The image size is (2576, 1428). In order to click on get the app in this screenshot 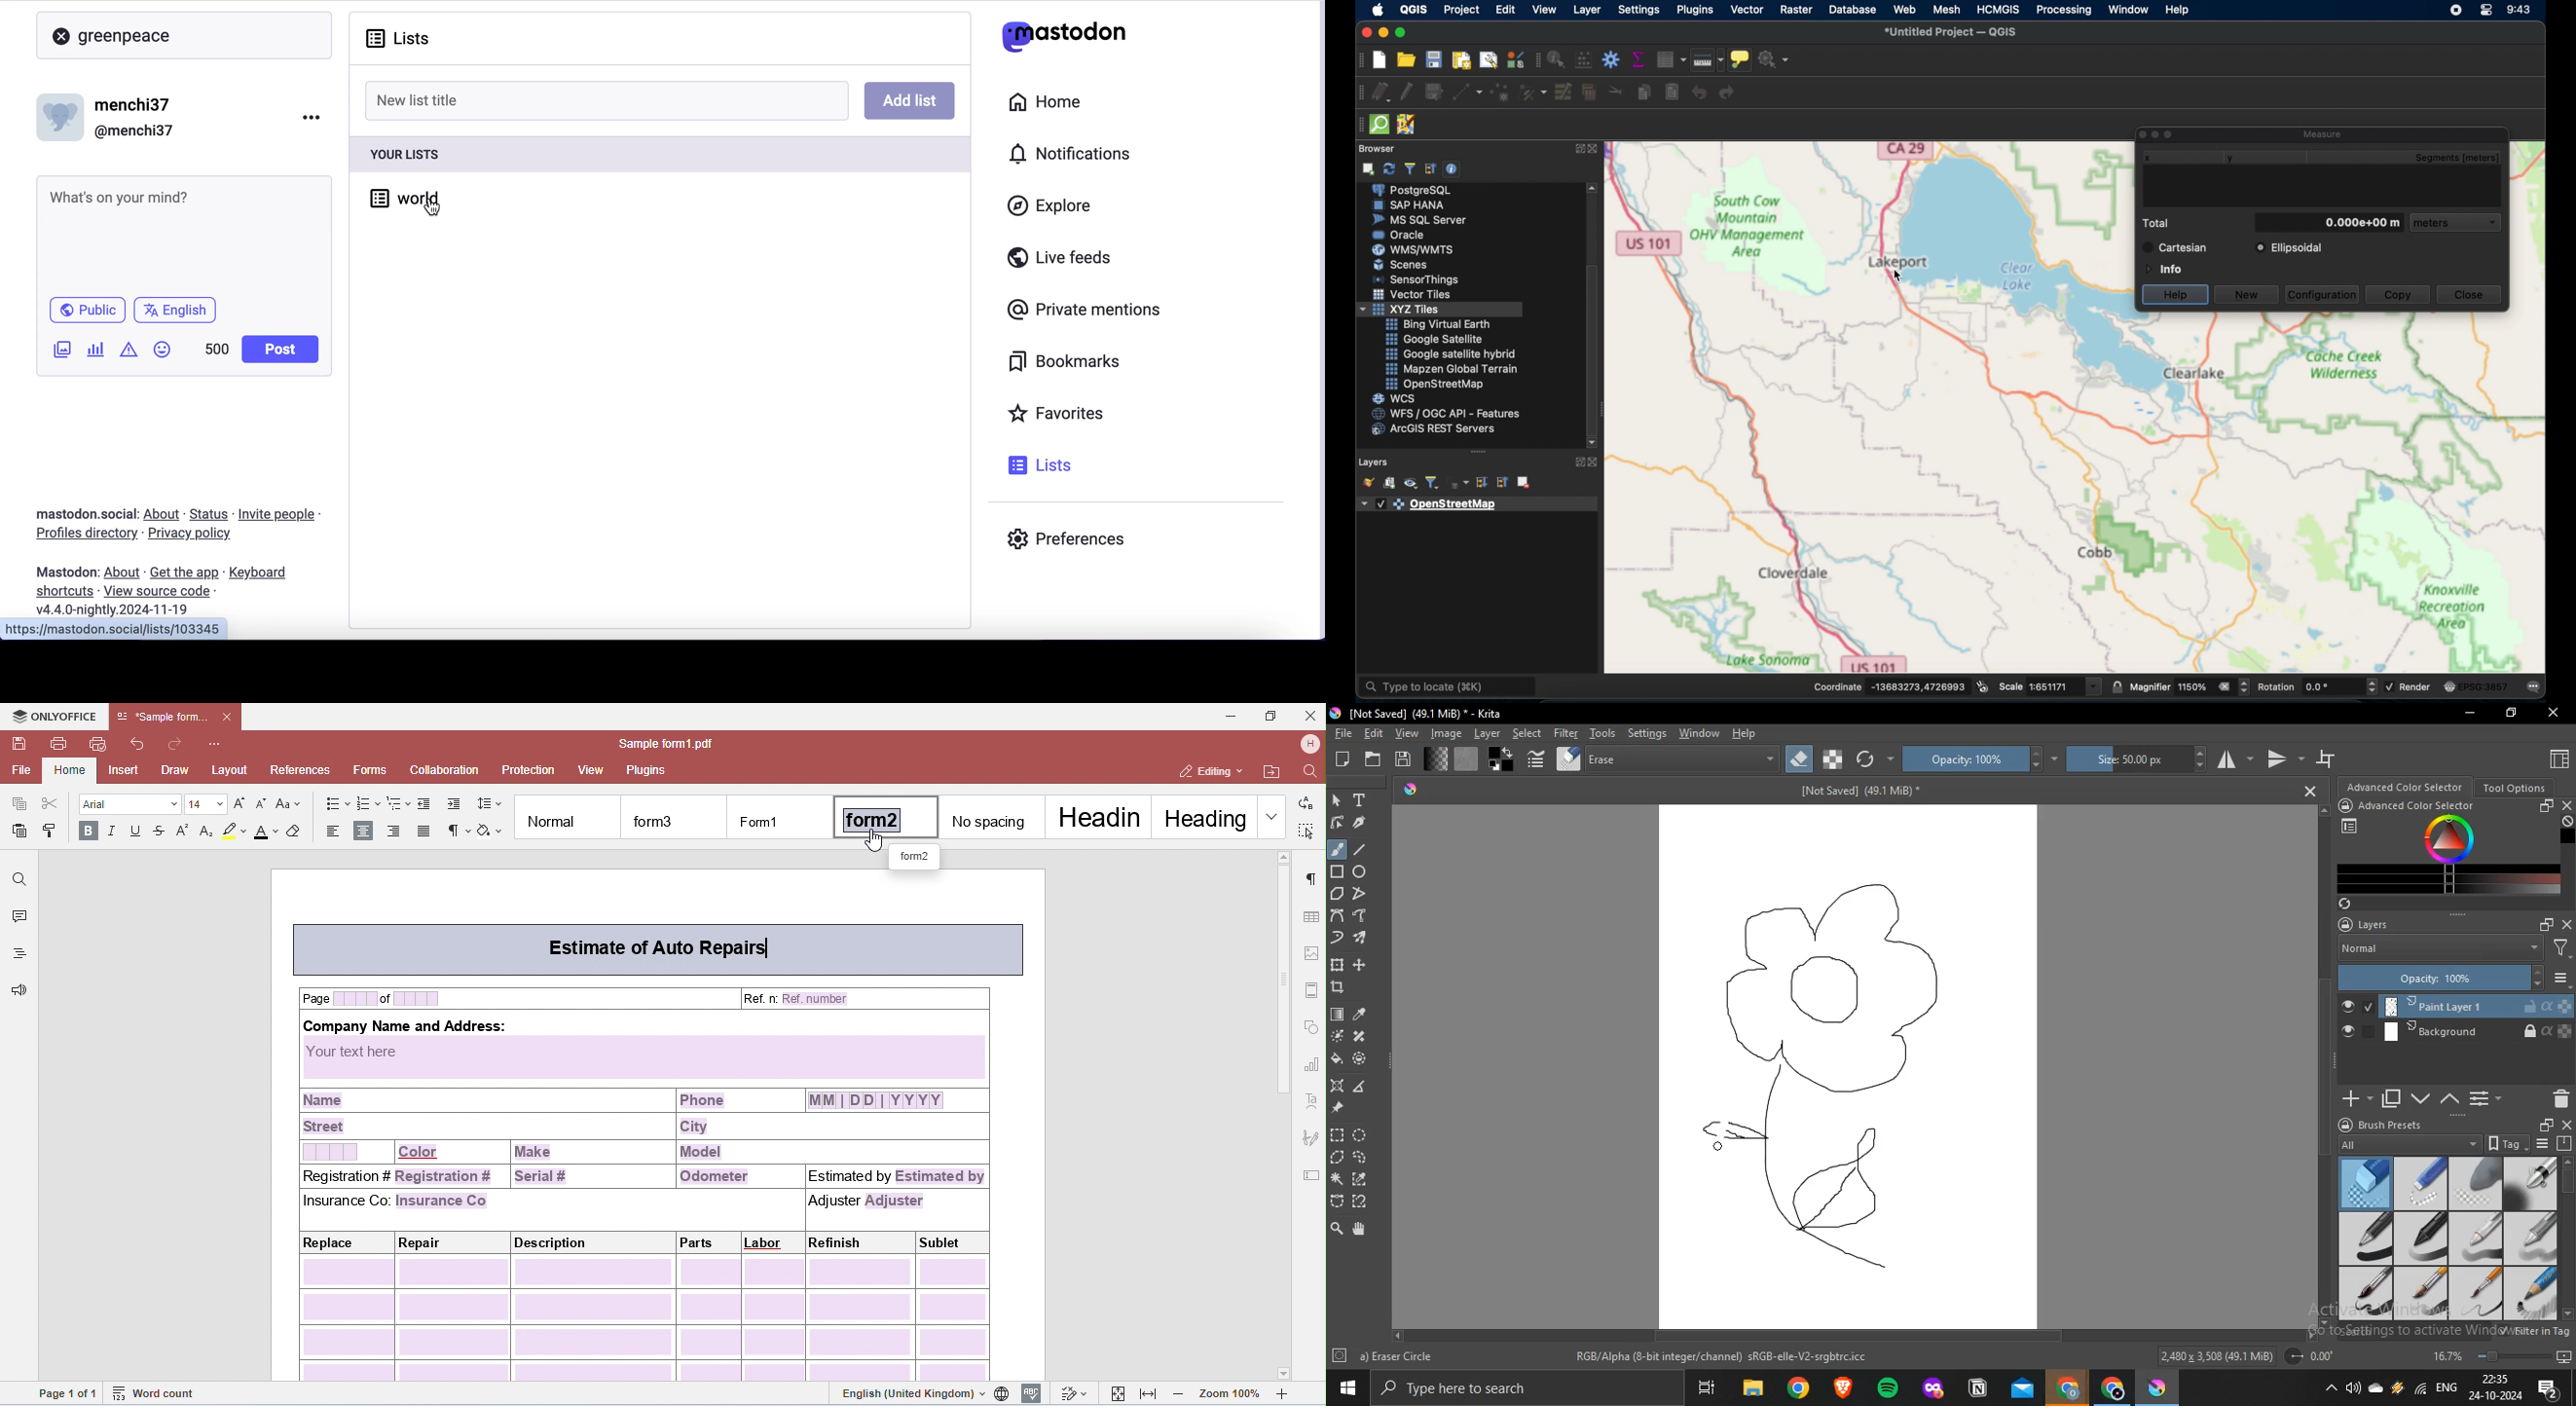, I will do `click(183, 572)`.